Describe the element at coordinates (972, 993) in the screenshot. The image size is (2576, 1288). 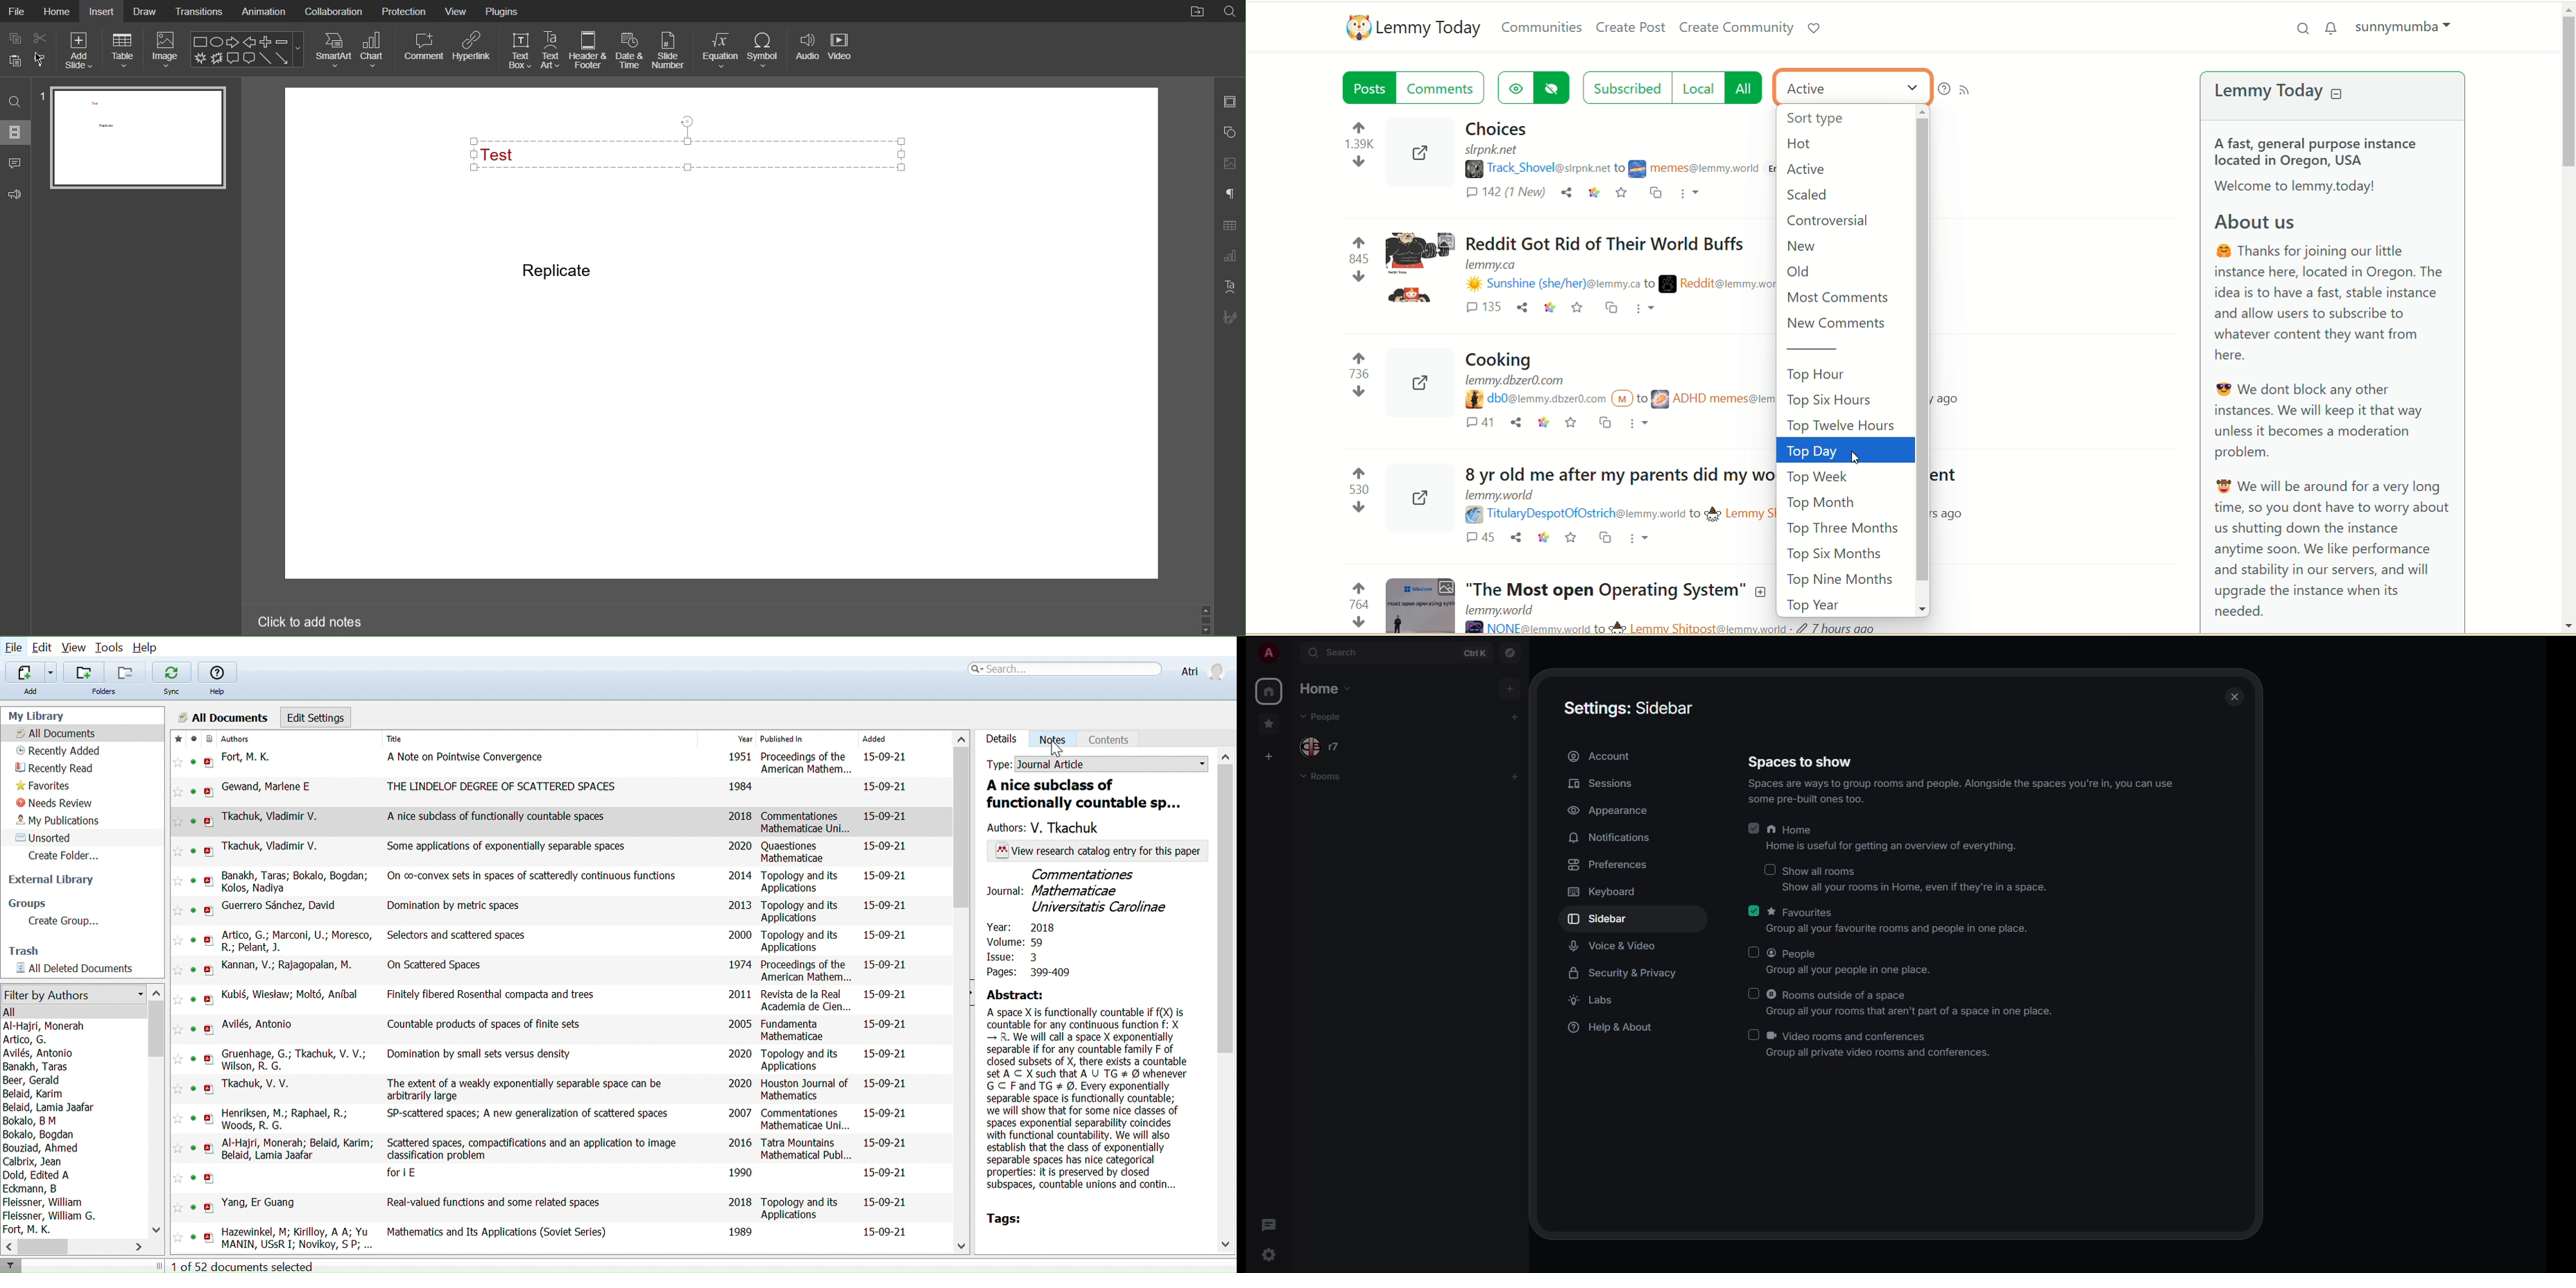
I see `Open sidebar` at that location.